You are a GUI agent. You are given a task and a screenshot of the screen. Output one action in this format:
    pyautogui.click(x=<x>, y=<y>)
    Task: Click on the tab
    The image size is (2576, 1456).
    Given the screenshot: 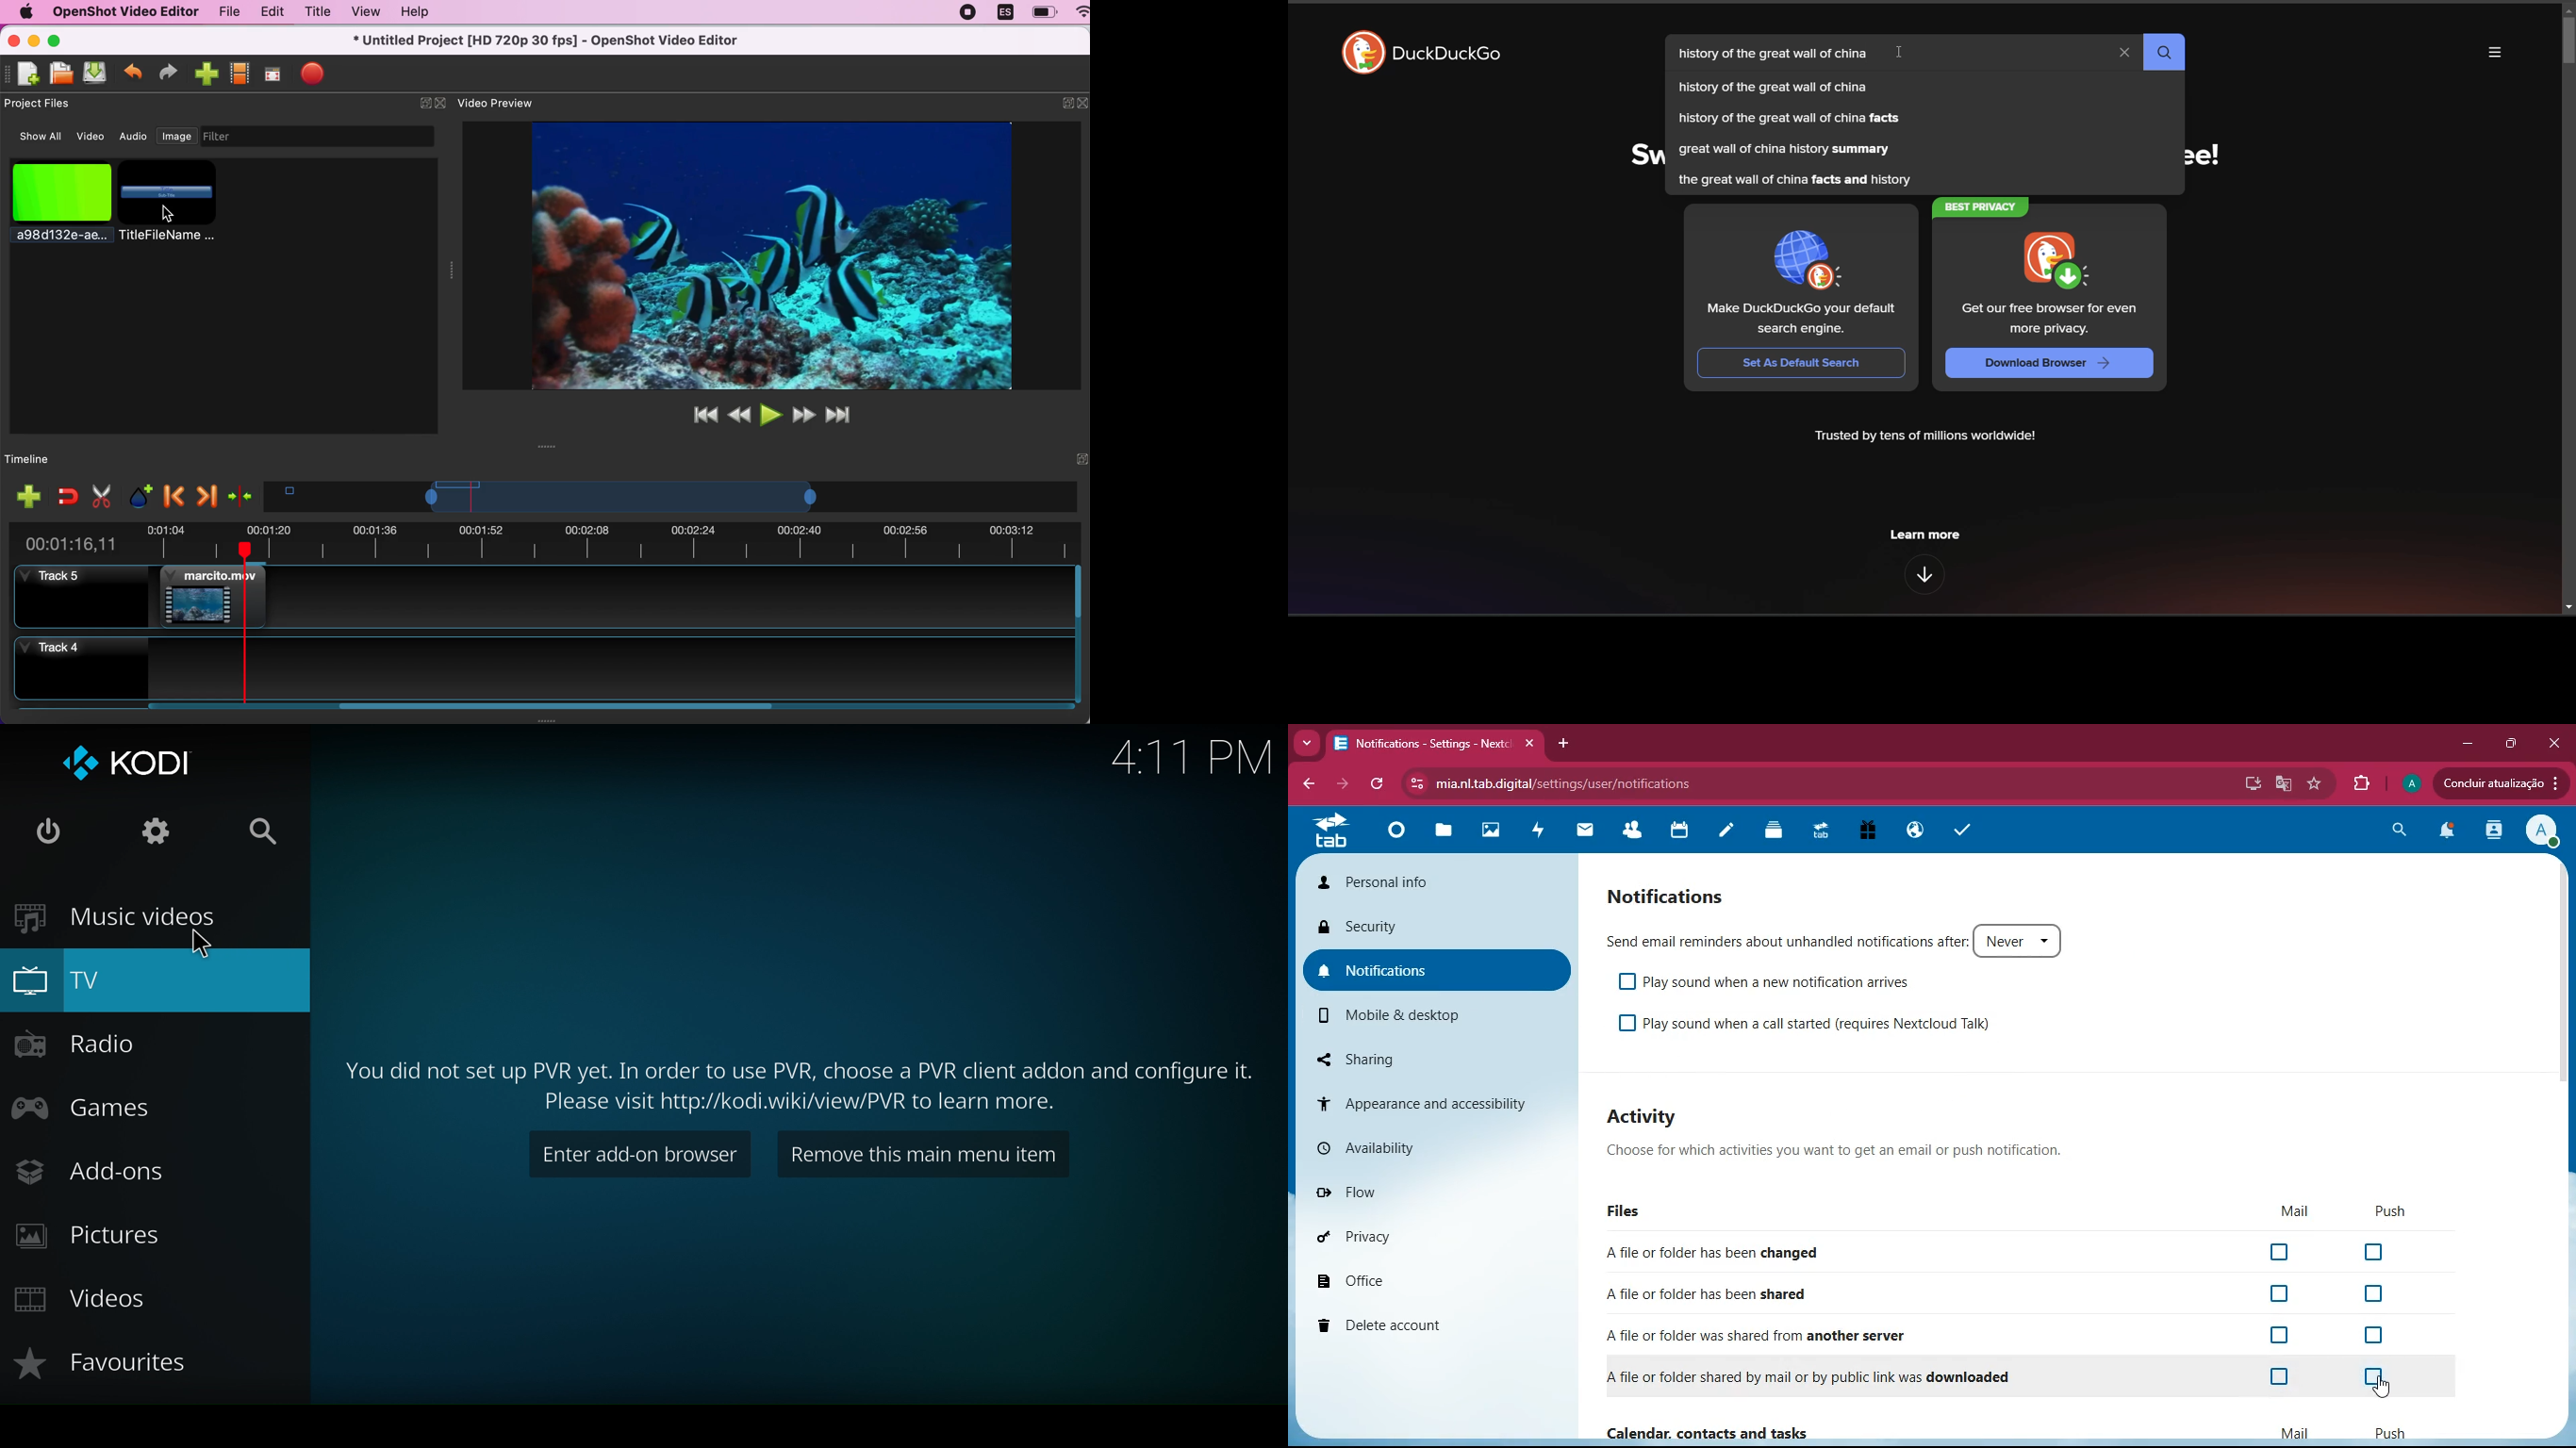 What is the action you would take?
    pyautogui.click(x=1324, y=830)
    